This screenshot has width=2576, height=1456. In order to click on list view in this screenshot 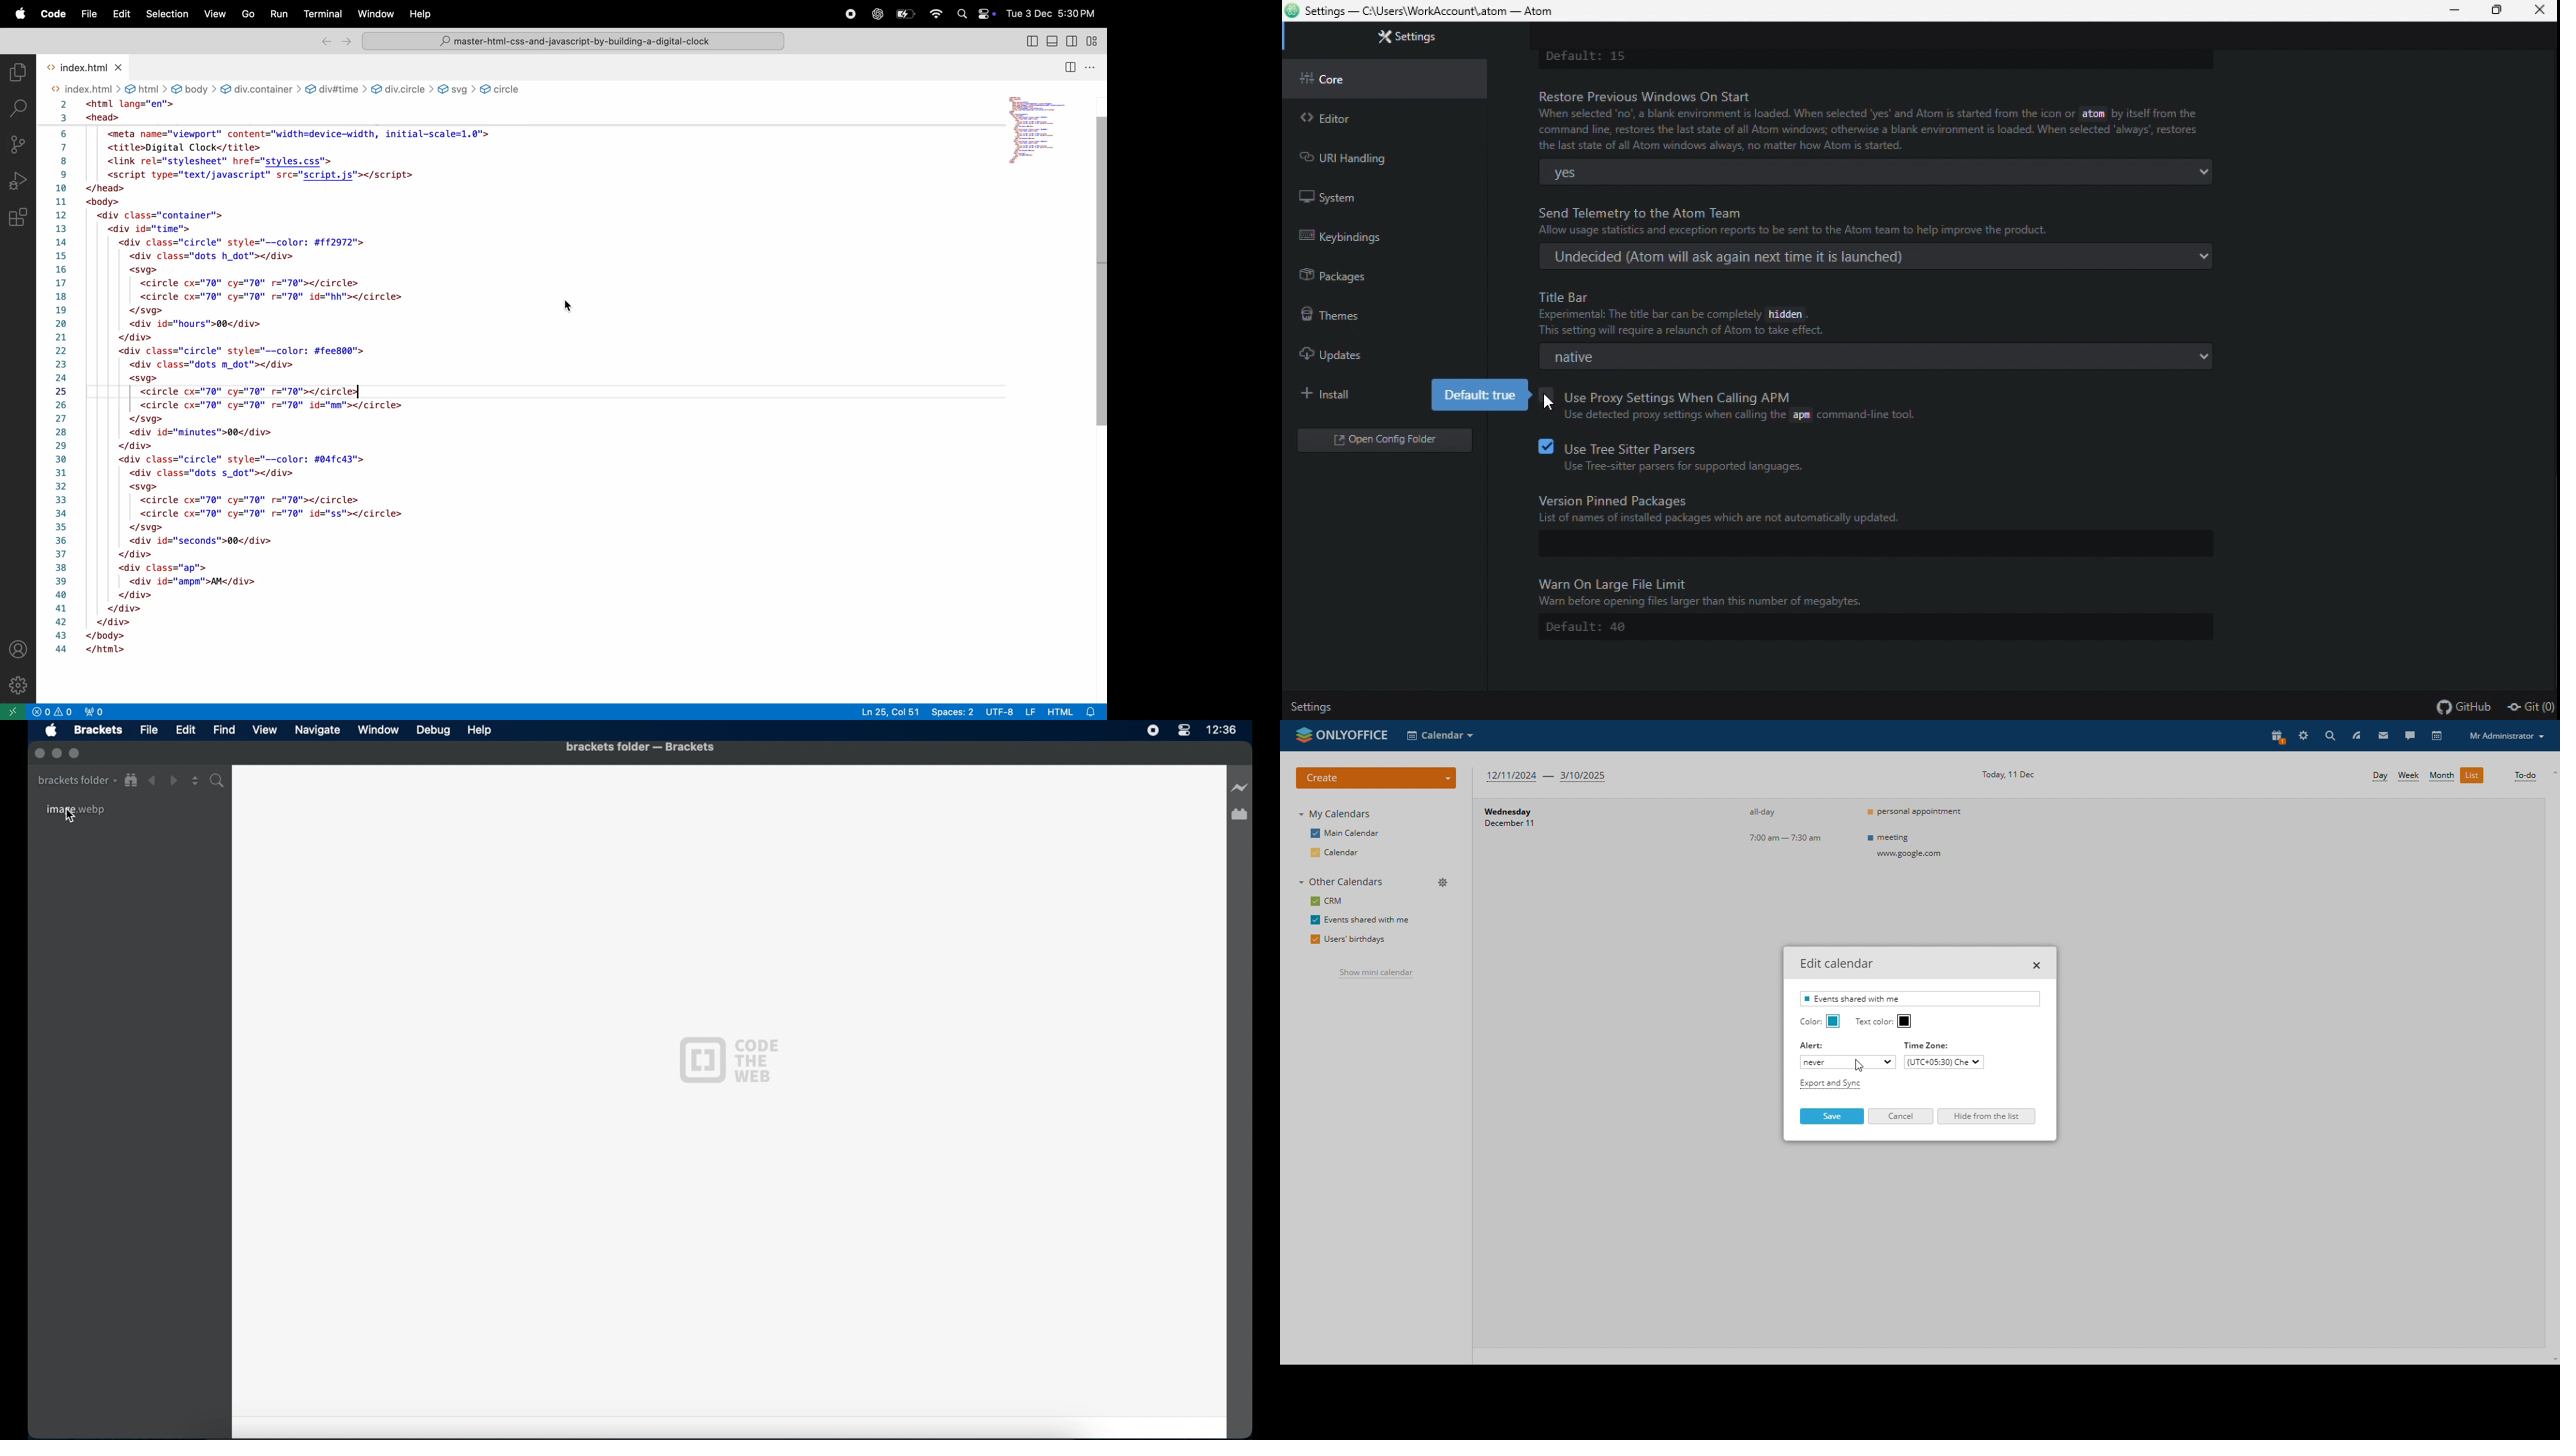, I will do `click(2472, 775)`.